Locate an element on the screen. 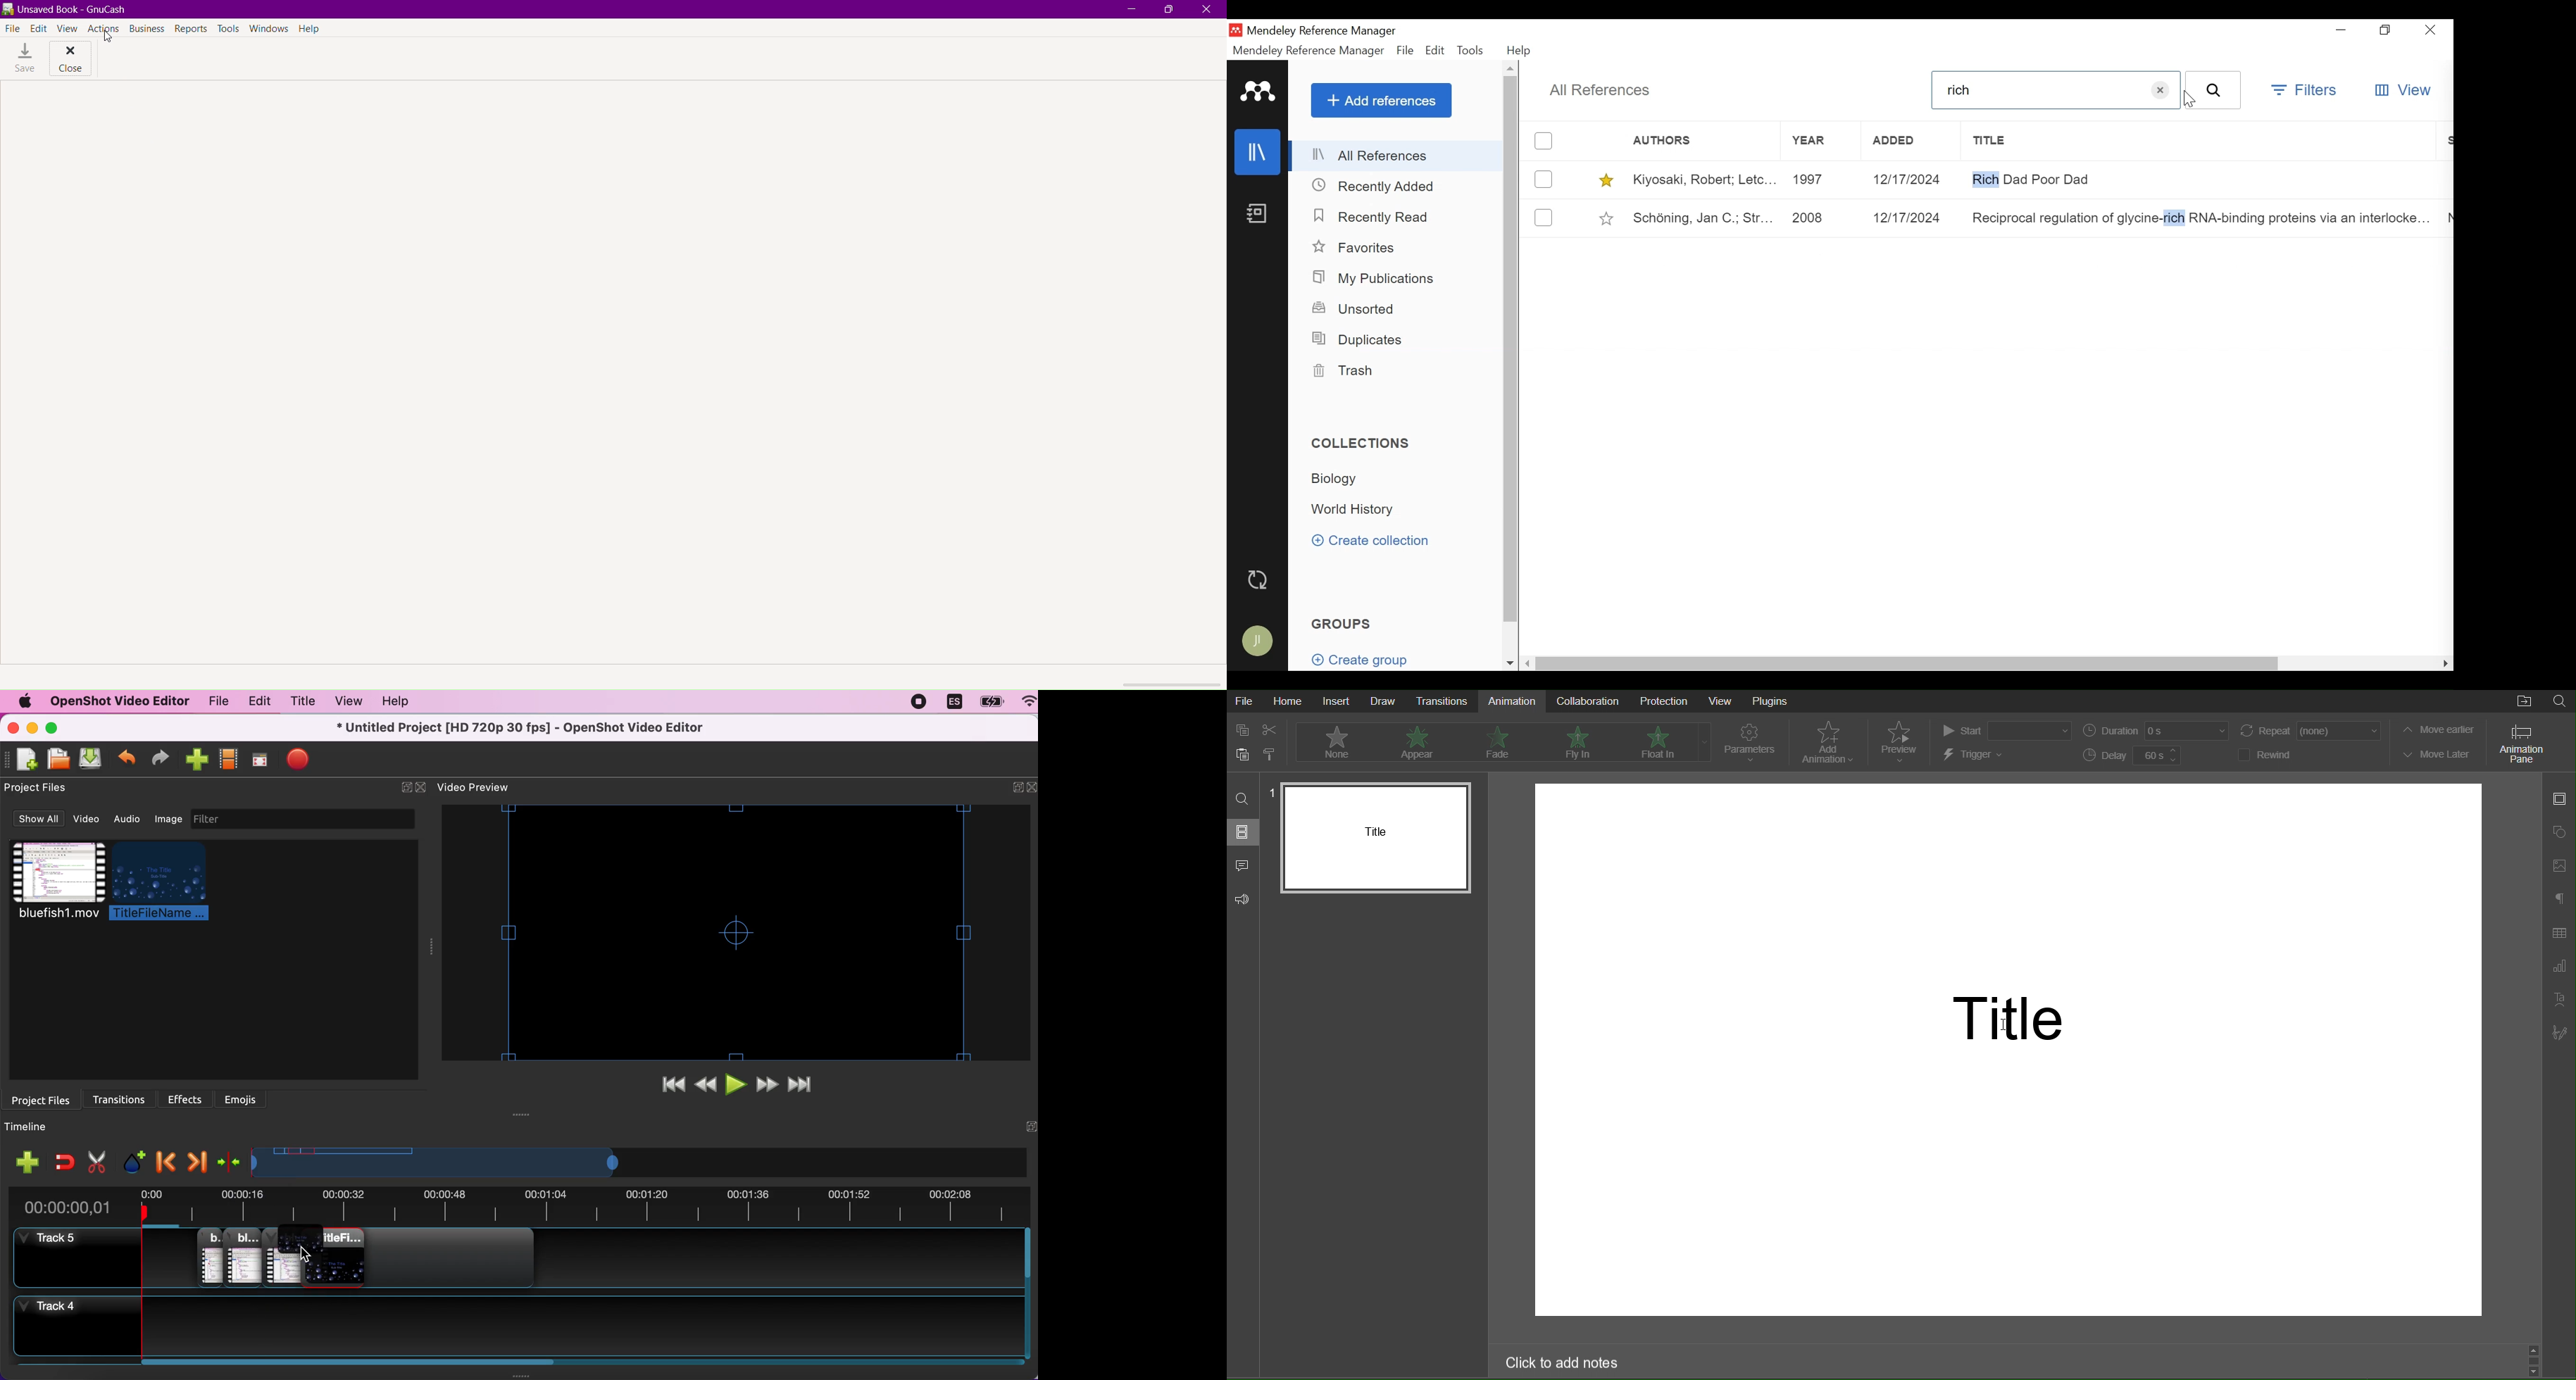 This screenshot has width=2576, height=1400. Close is located at coordinates (1208, 8).